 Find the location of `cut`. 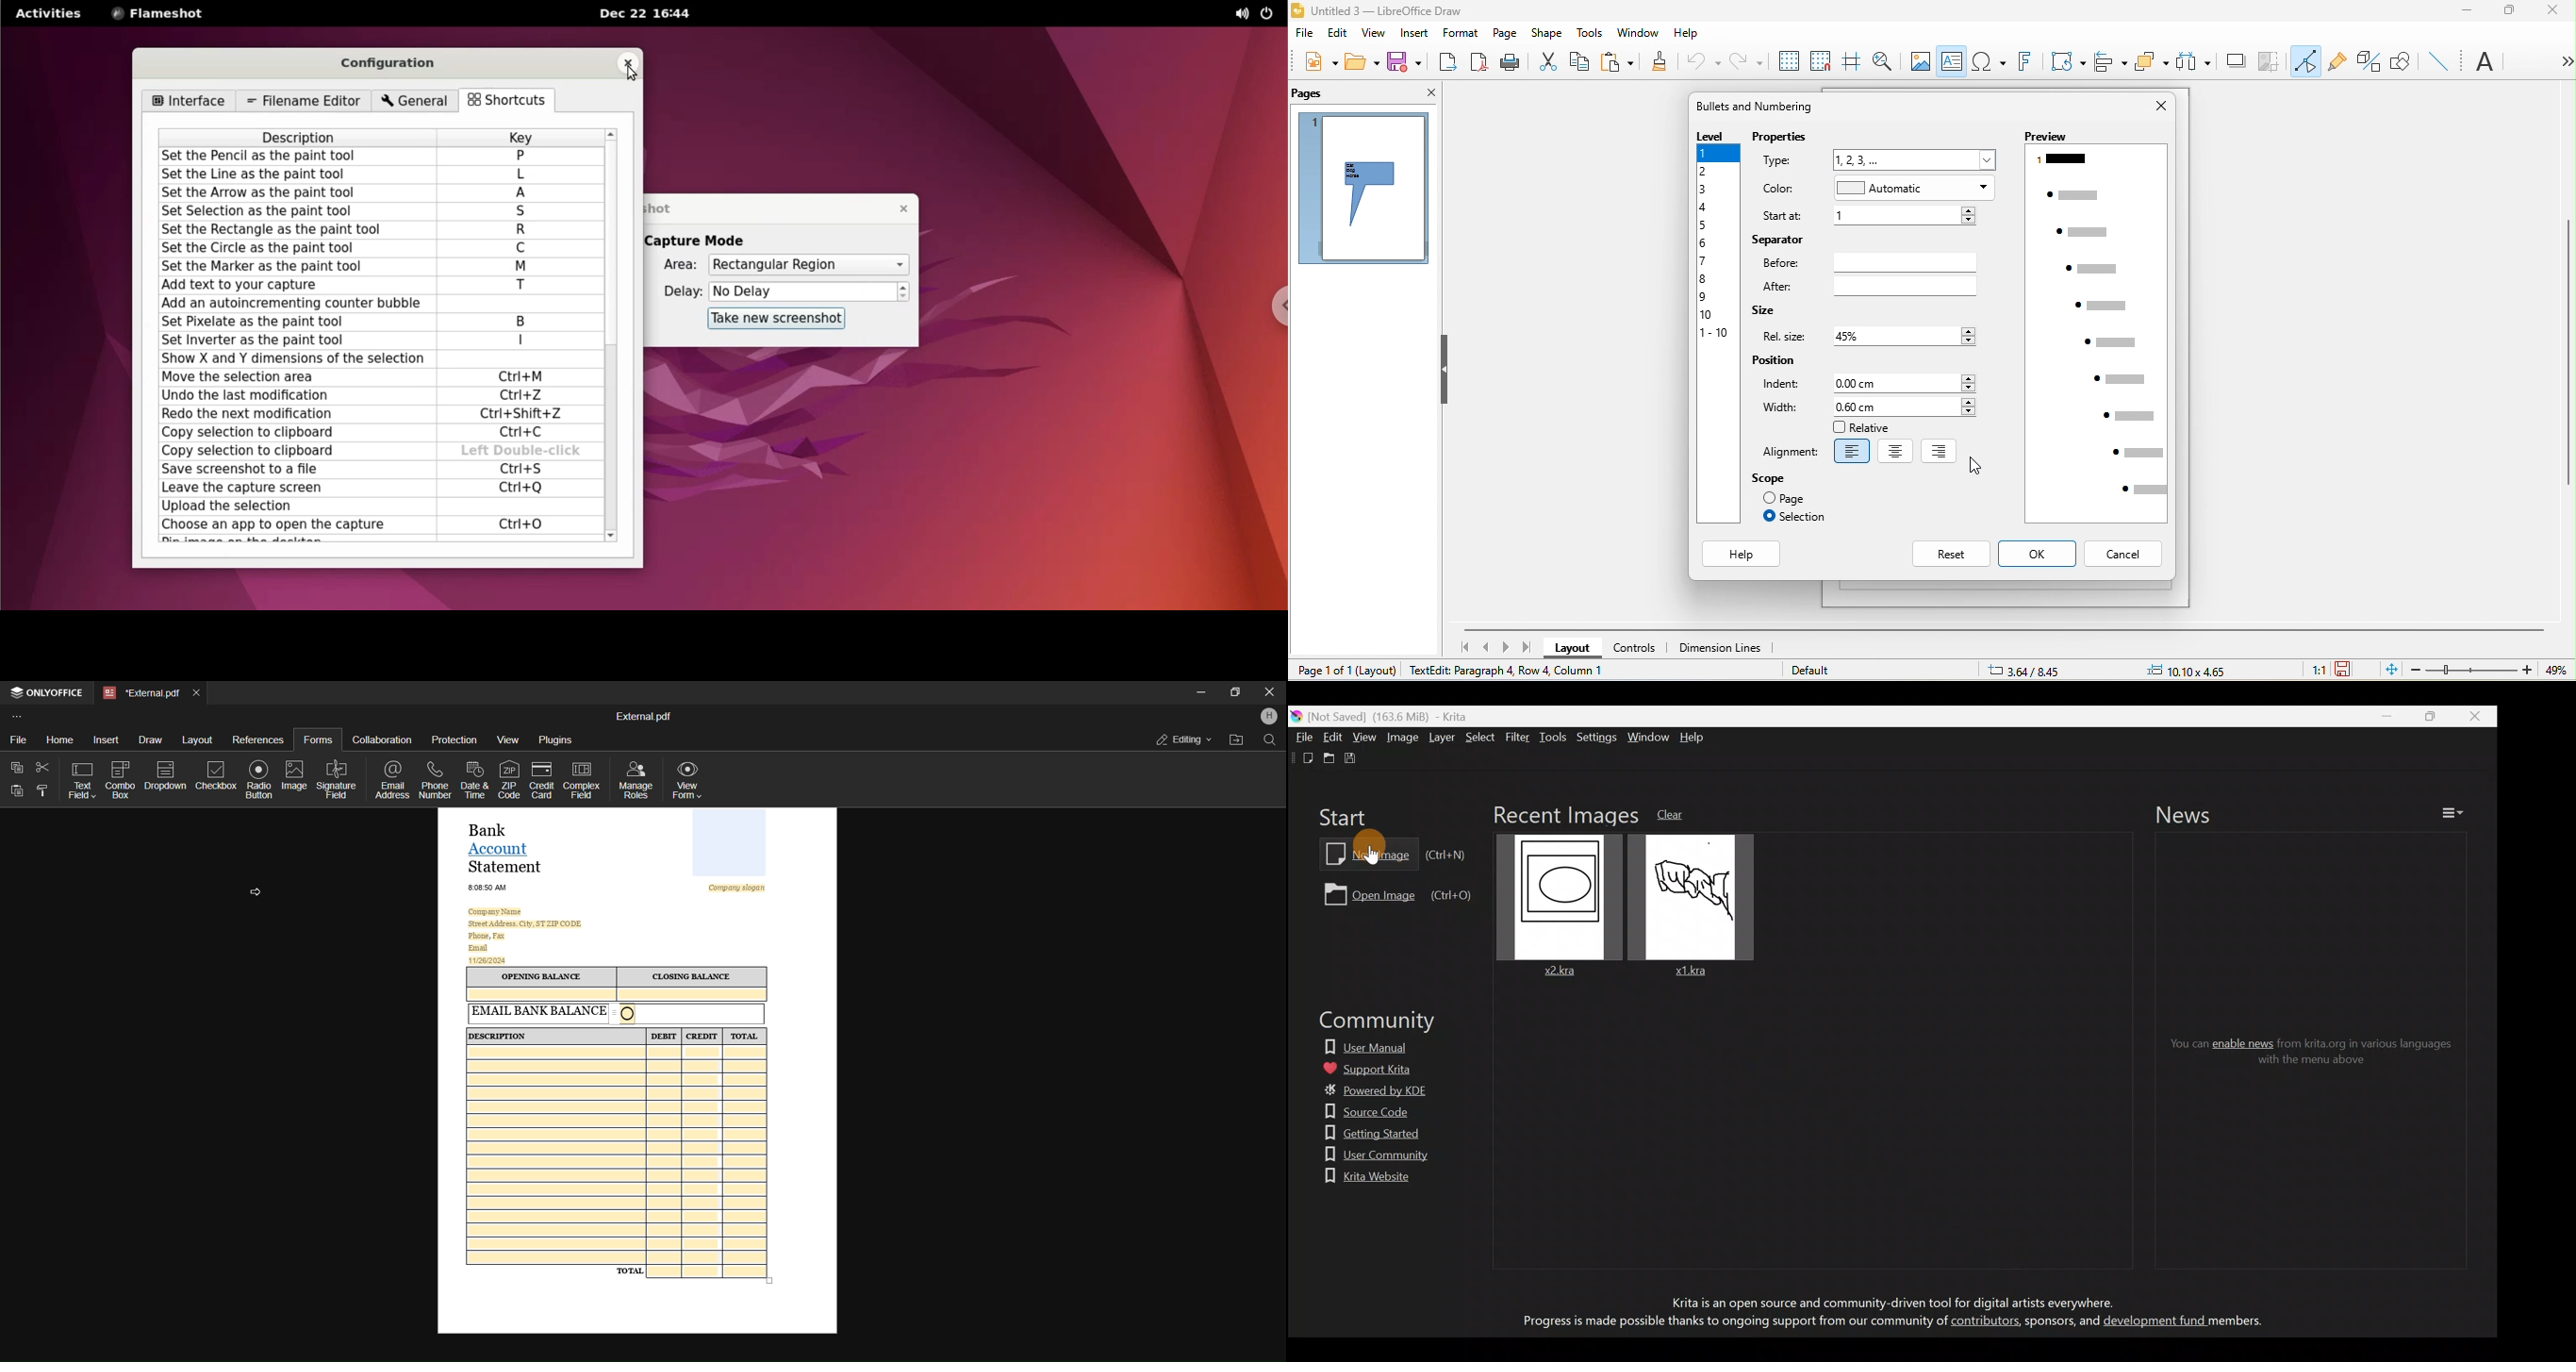

cut is located at coordinates (44, 767).